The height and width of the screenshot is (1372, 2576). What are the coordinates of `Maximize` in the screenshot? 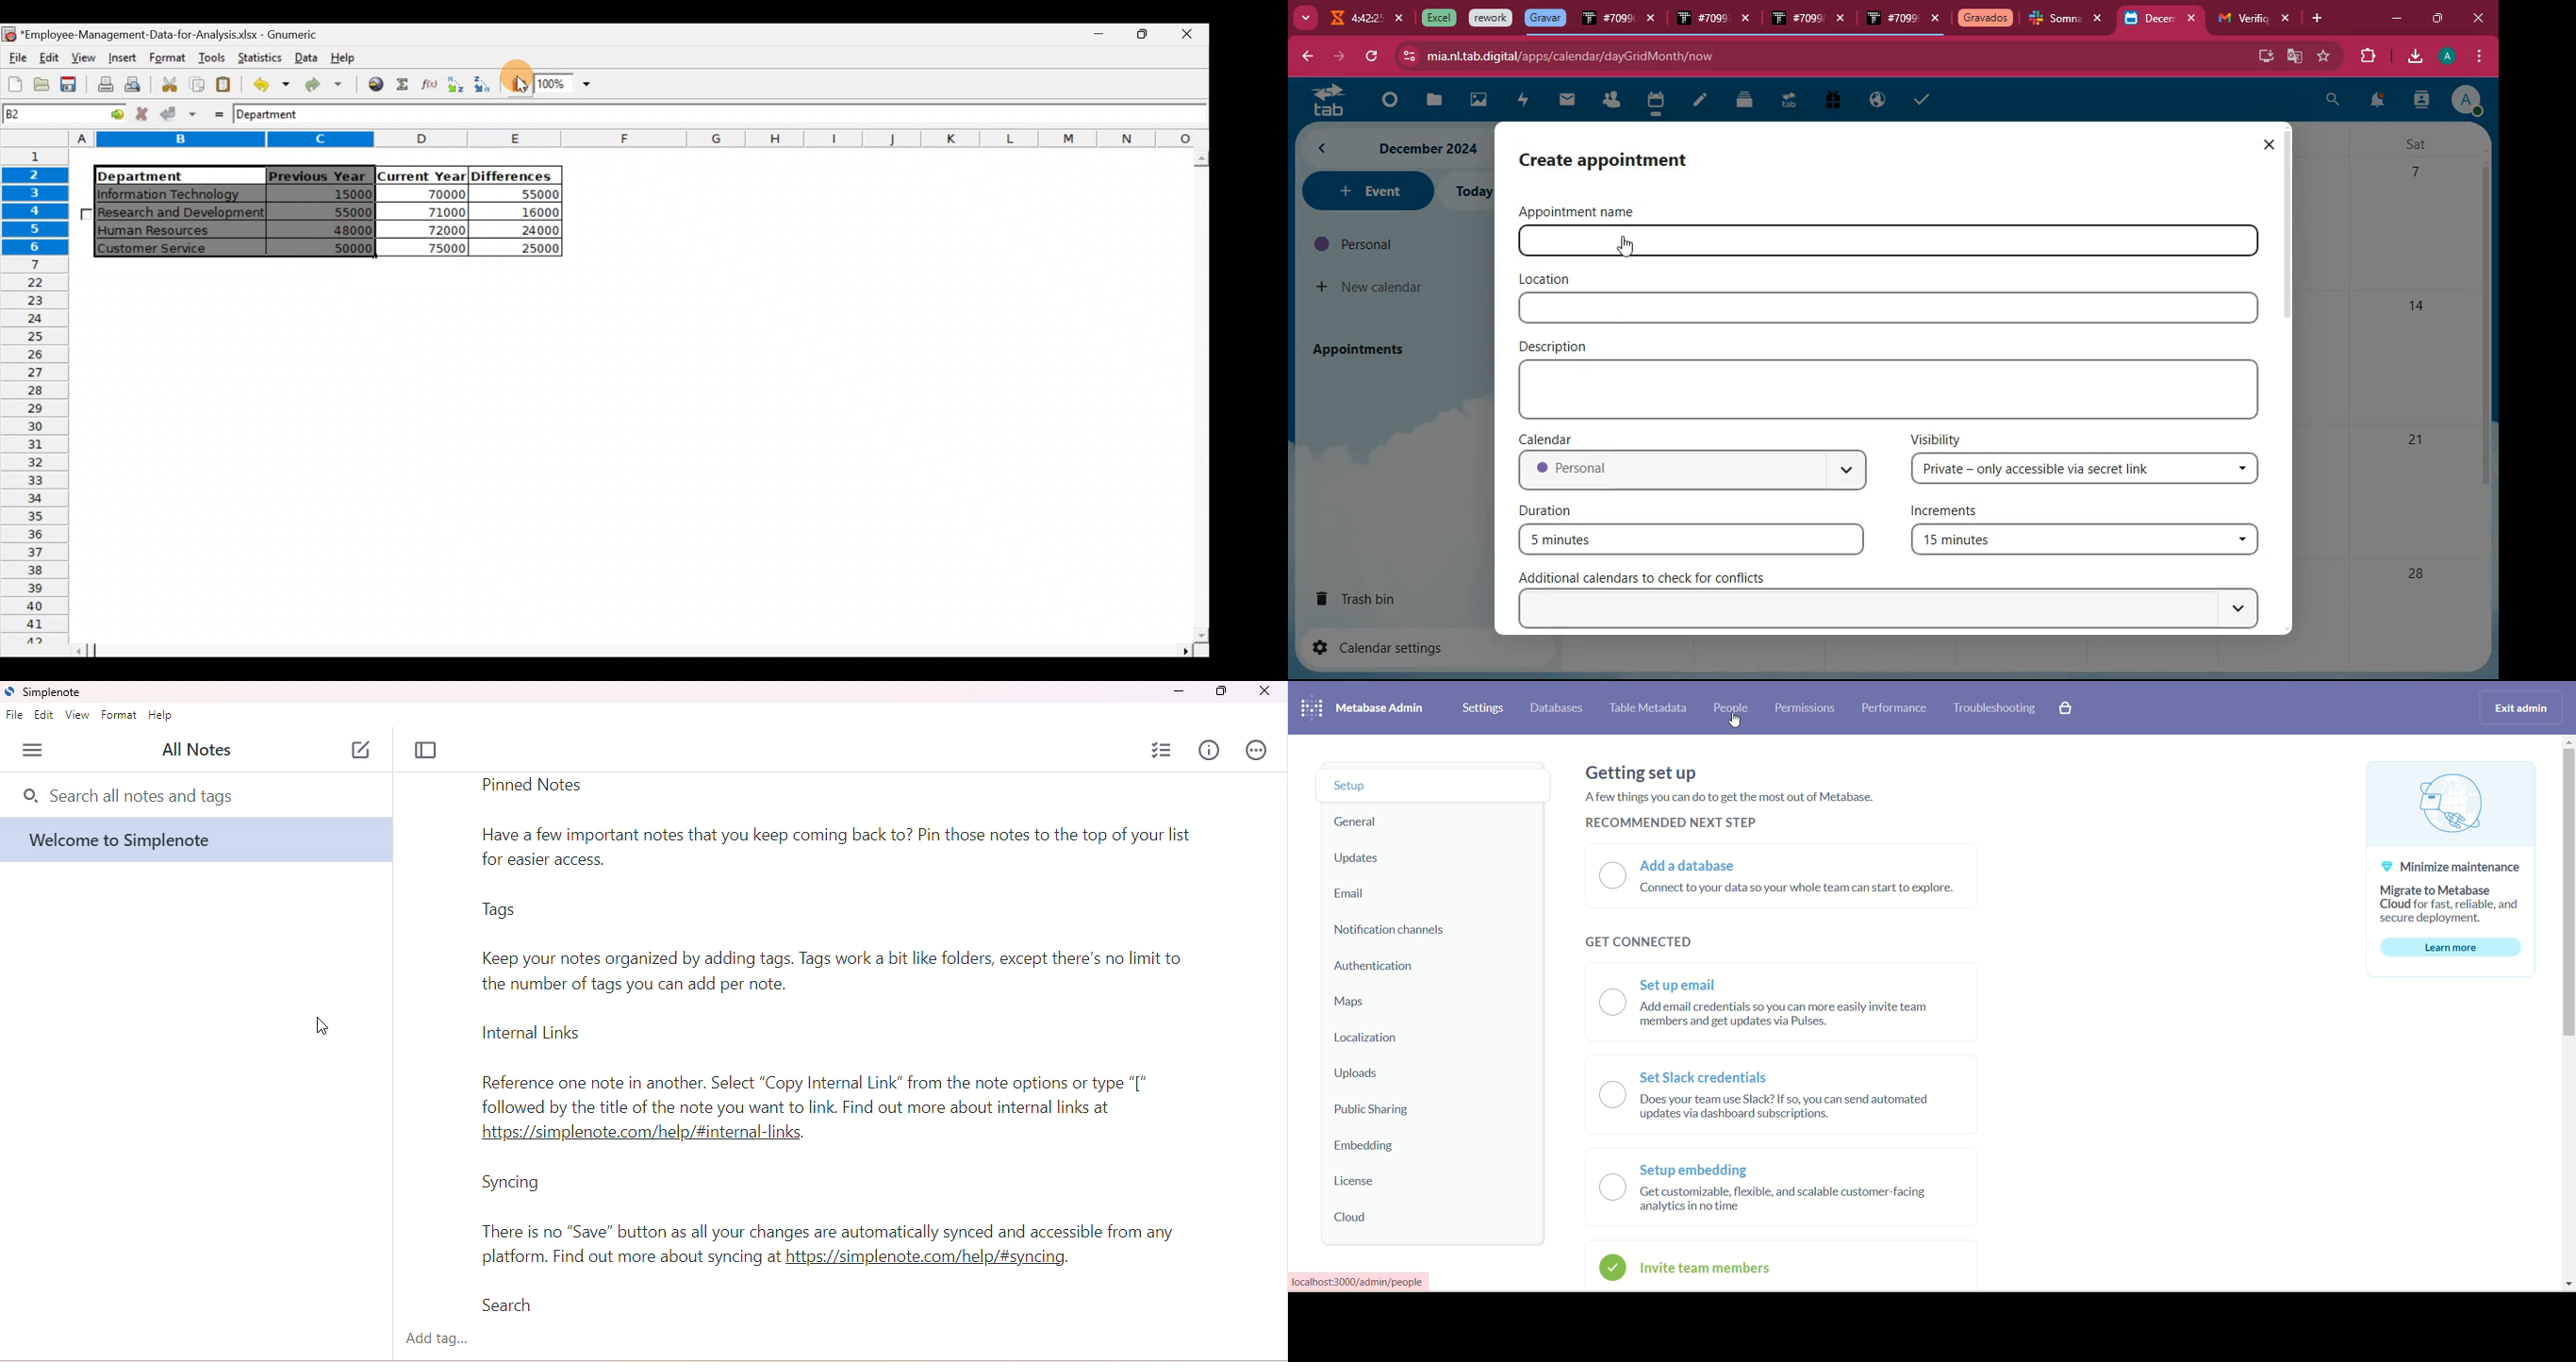 It's located at (1104, 36).